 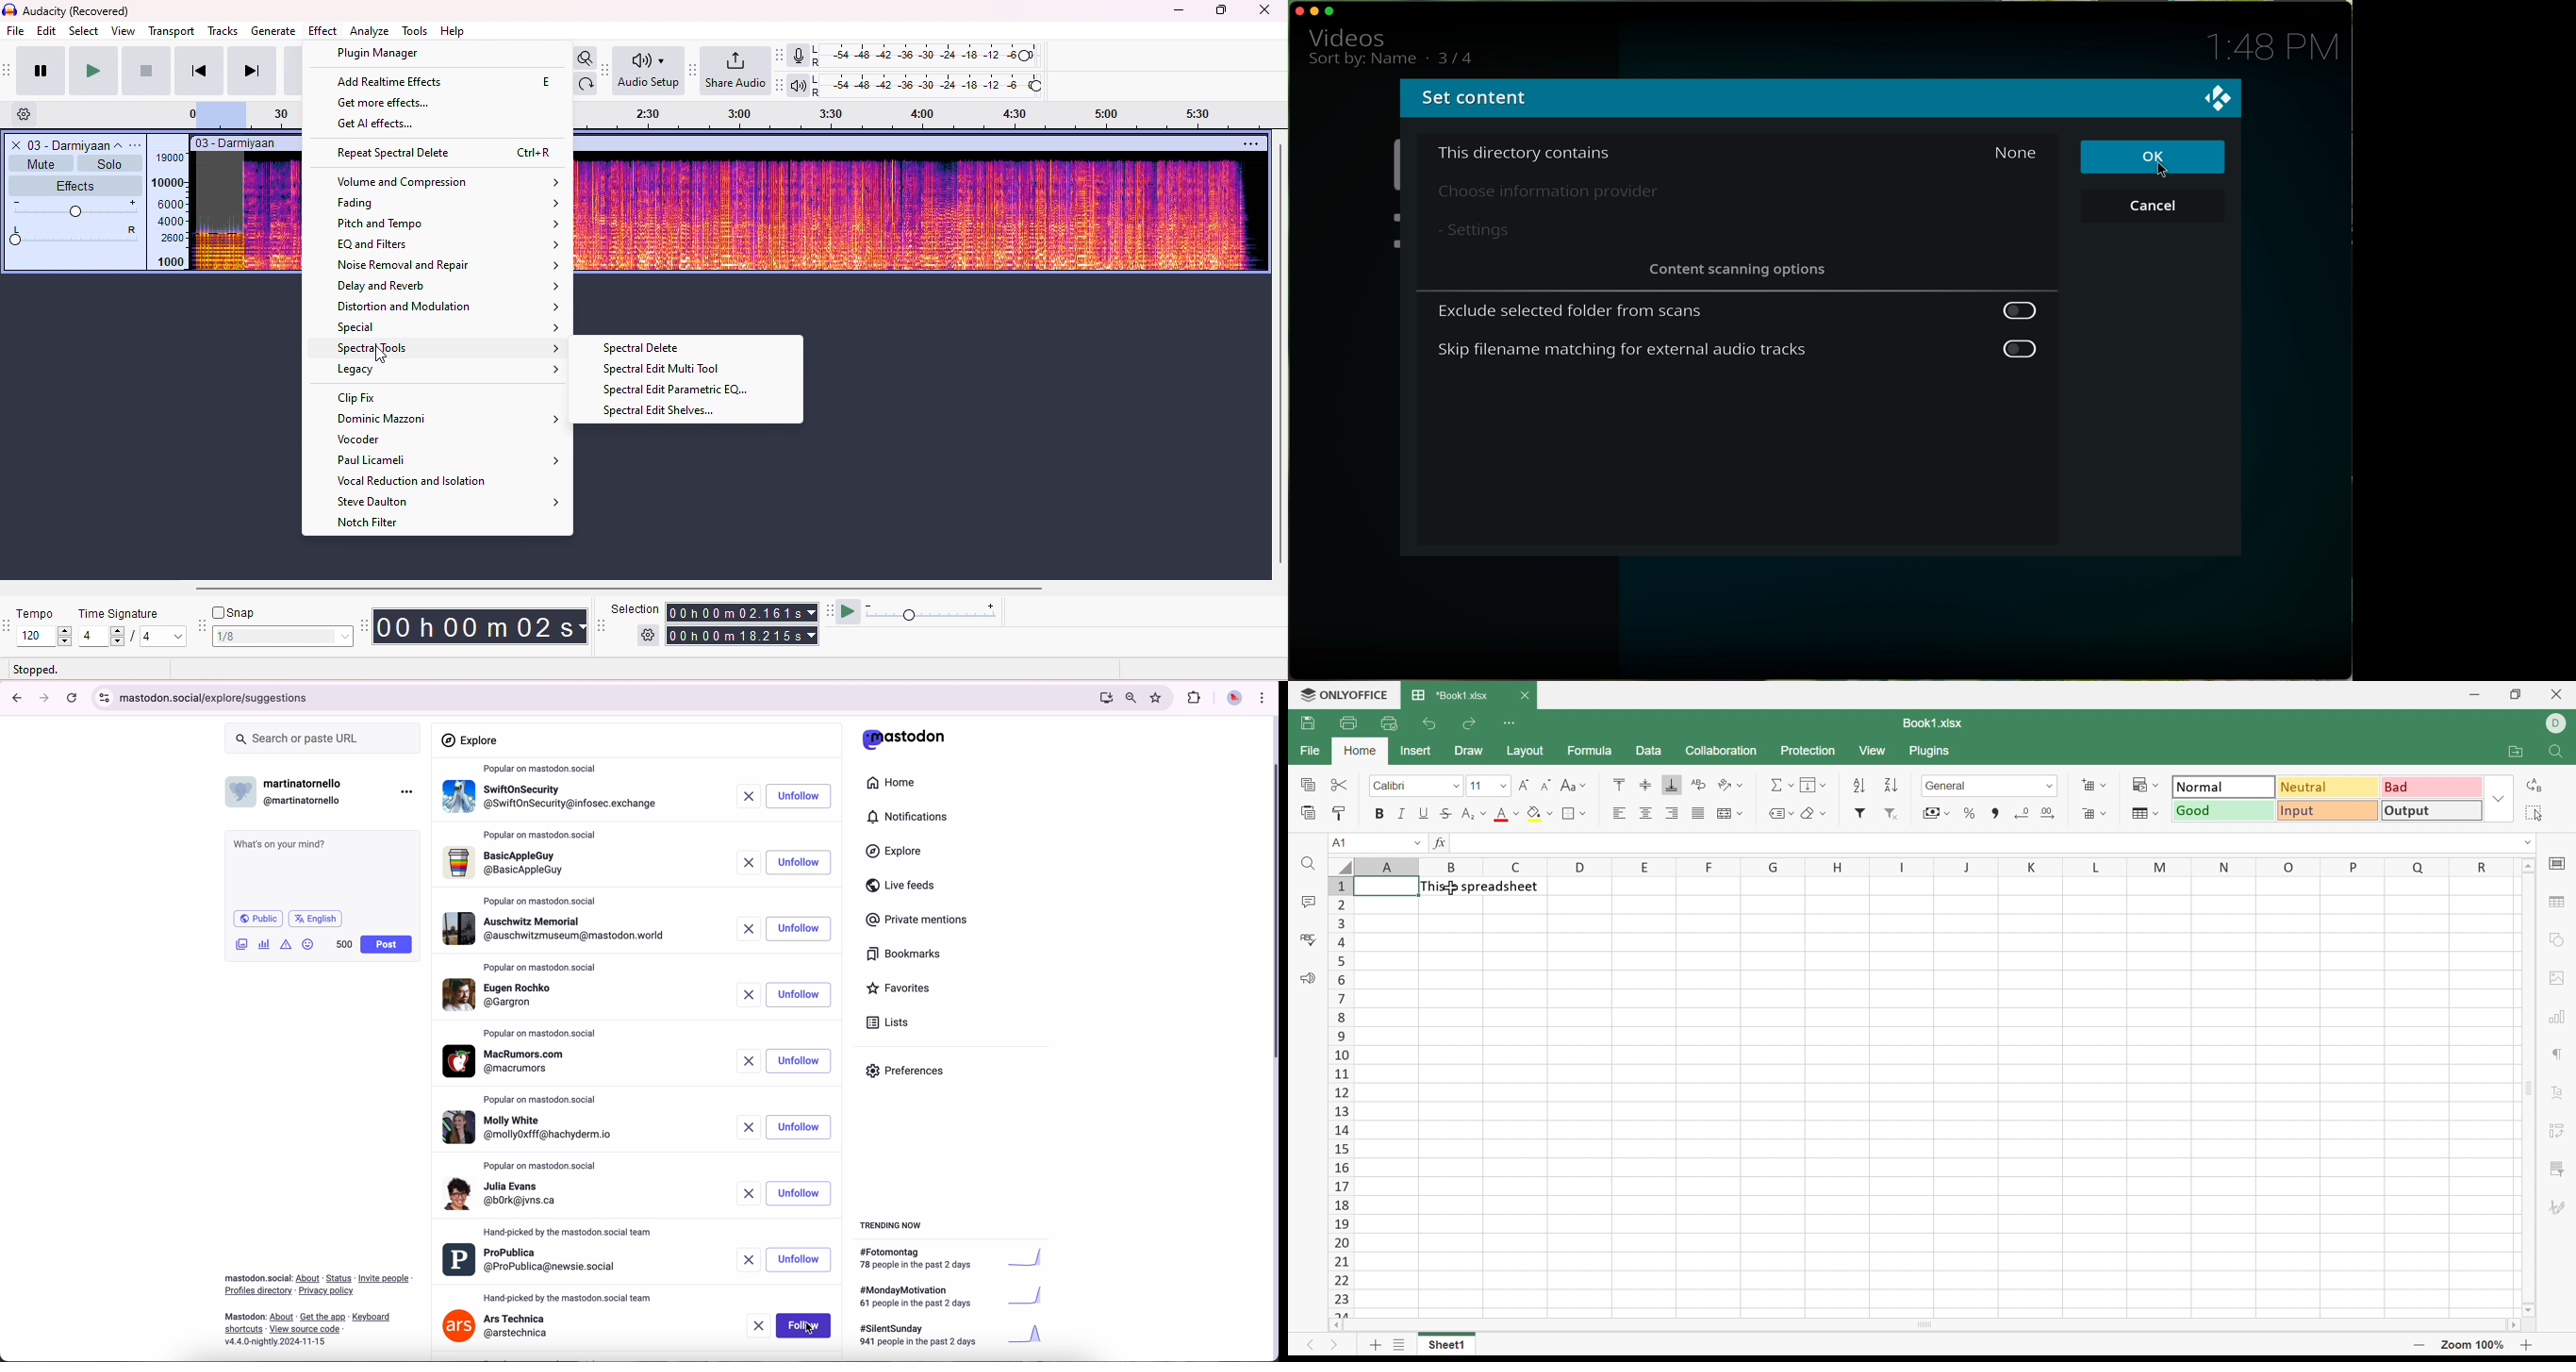 I want to click on remove, so click(x=749, y=1061).